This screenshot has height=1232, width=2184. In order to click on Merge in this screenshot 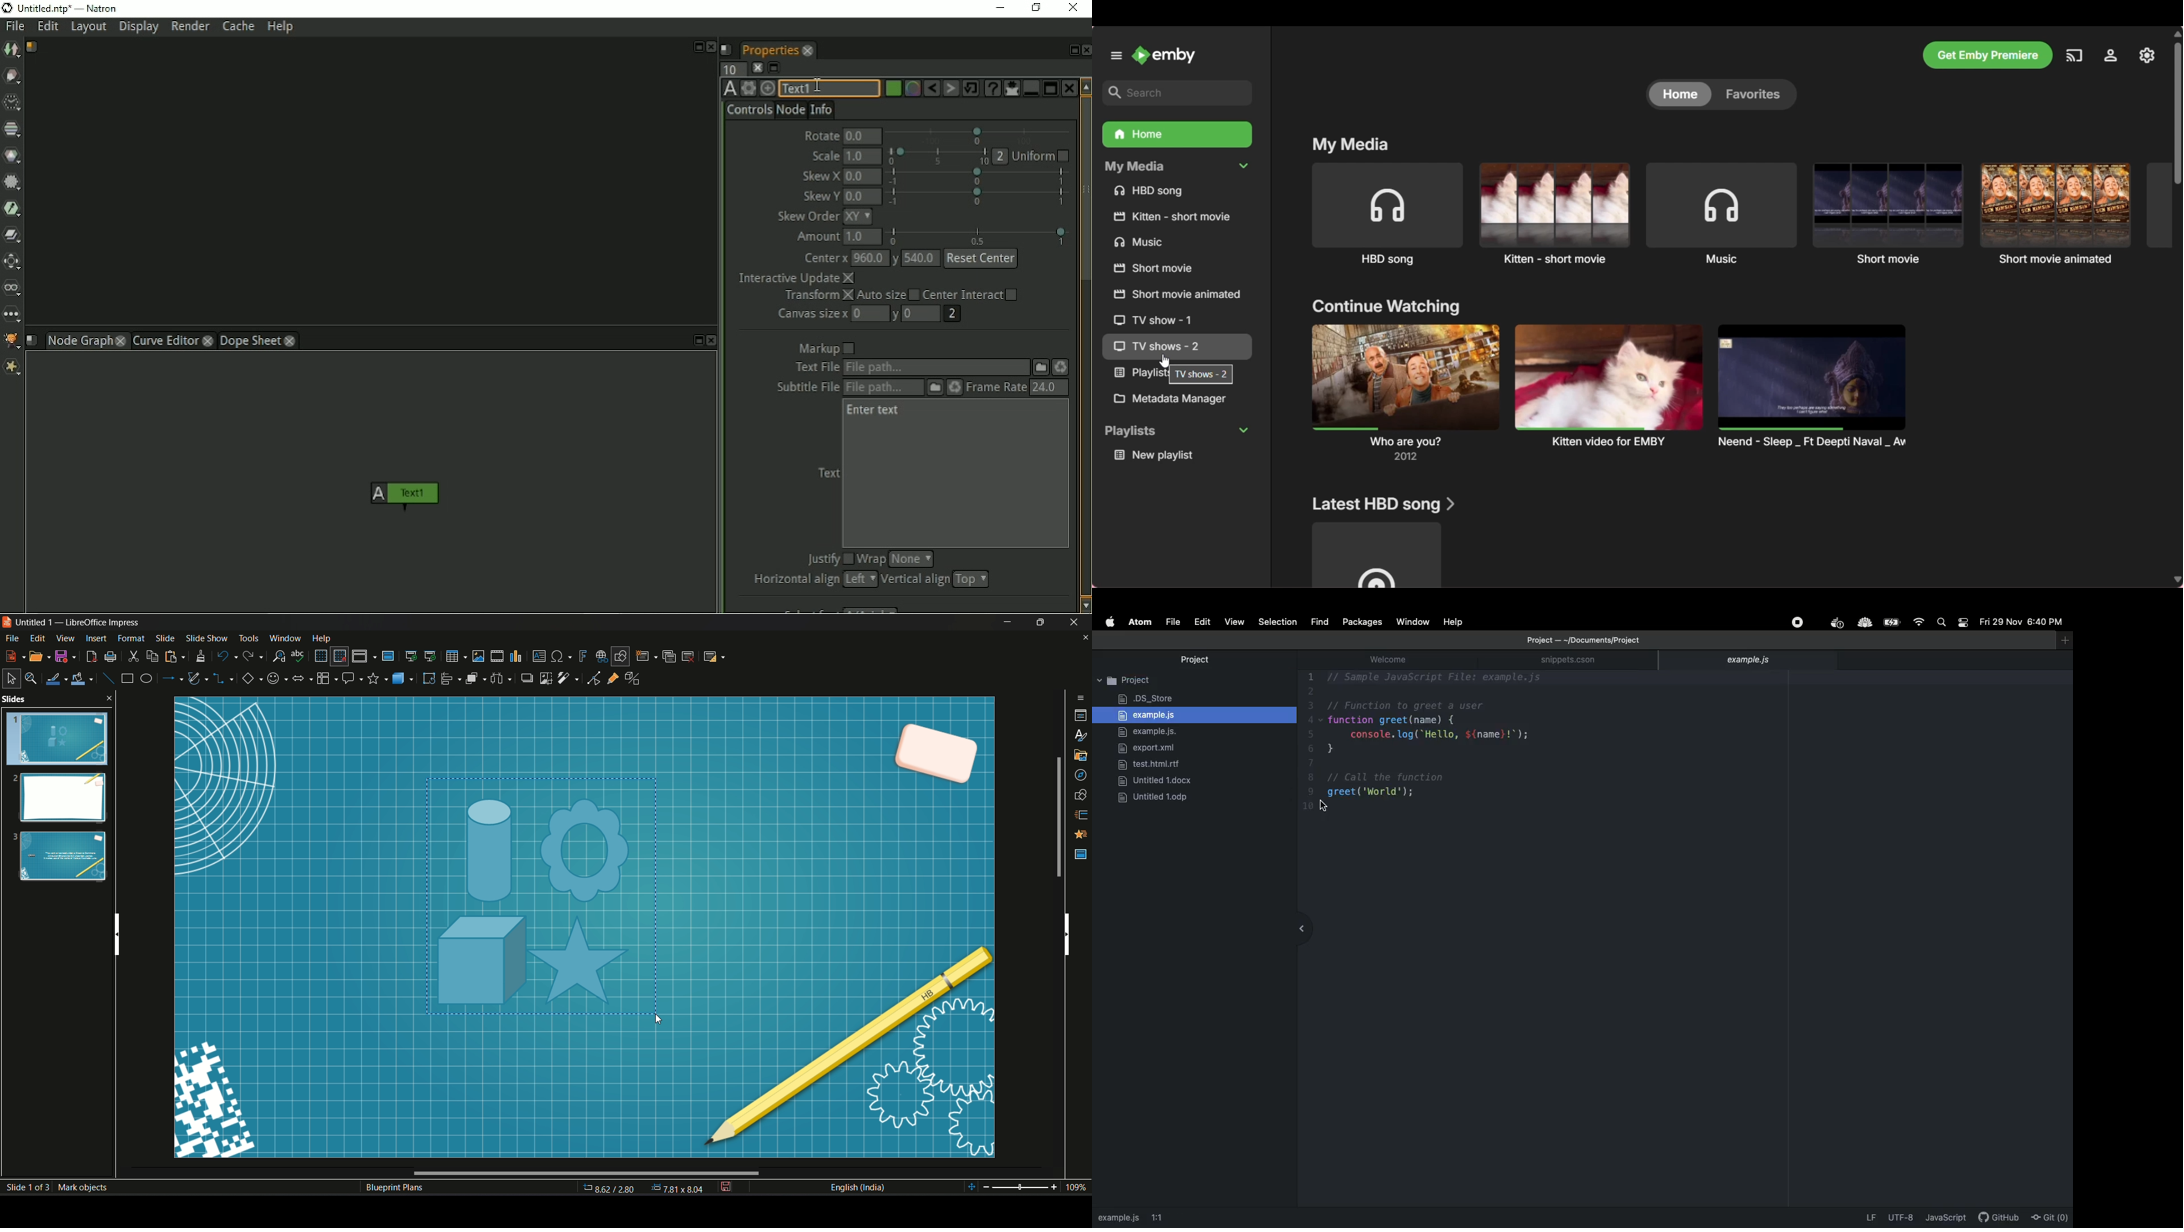, I will do `click(13, 235)`.